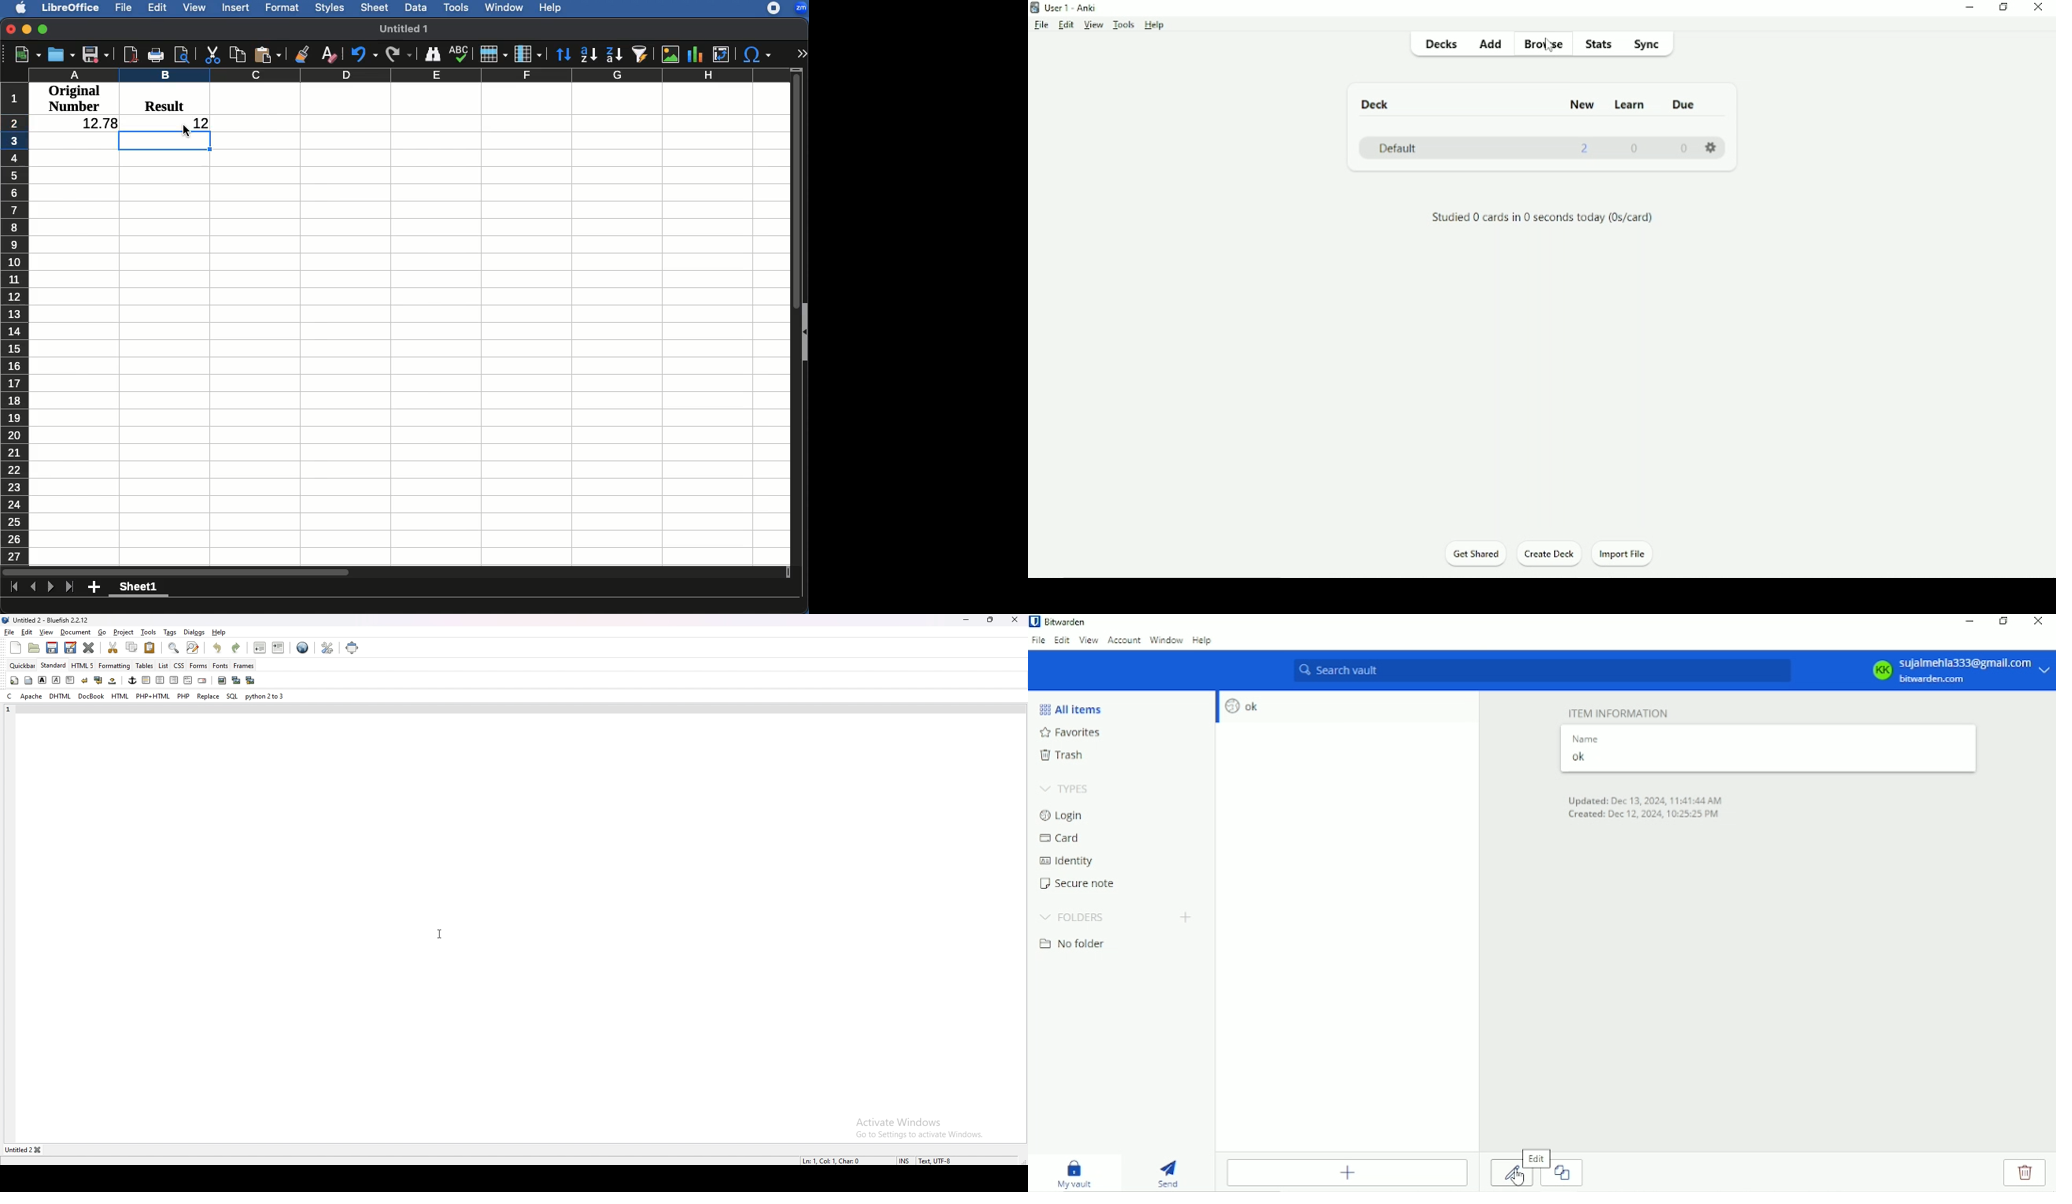 The image size is (2072, 1204). I want to click on Sheet, so click(376, 9).